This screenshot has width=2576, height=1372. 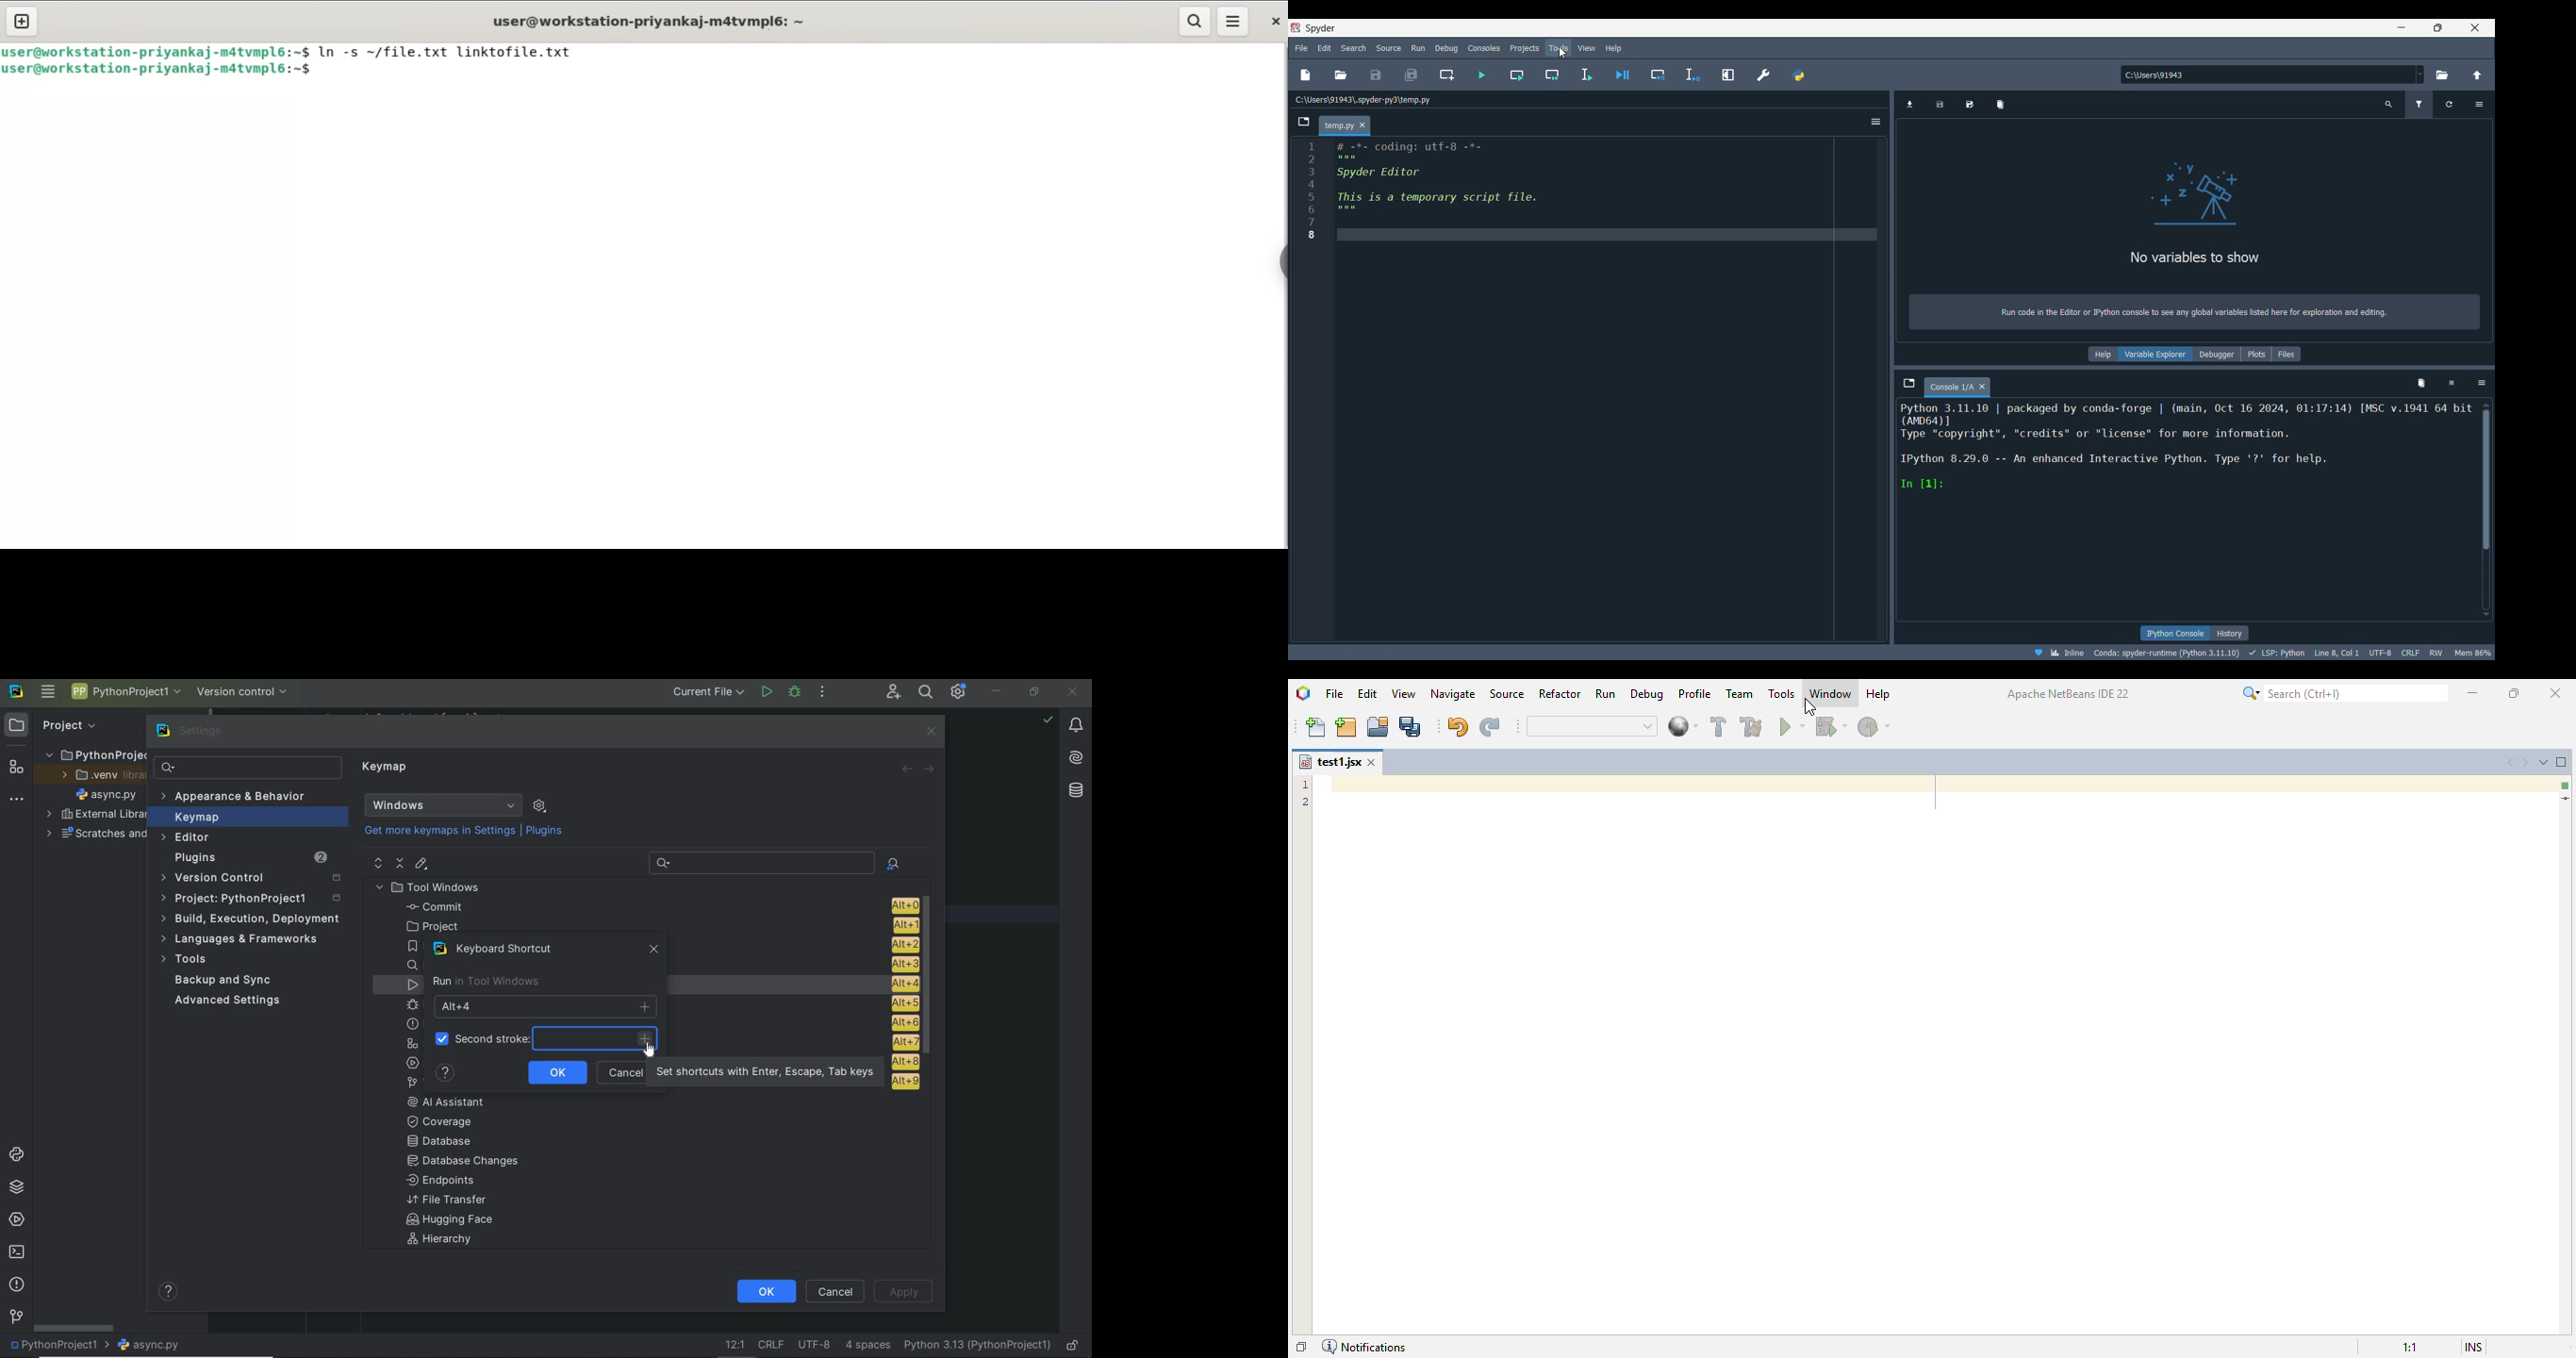 What do you see at coordinates (2192, 314) in the screenshot?
I see `info` at bounding box center [2192, 314].